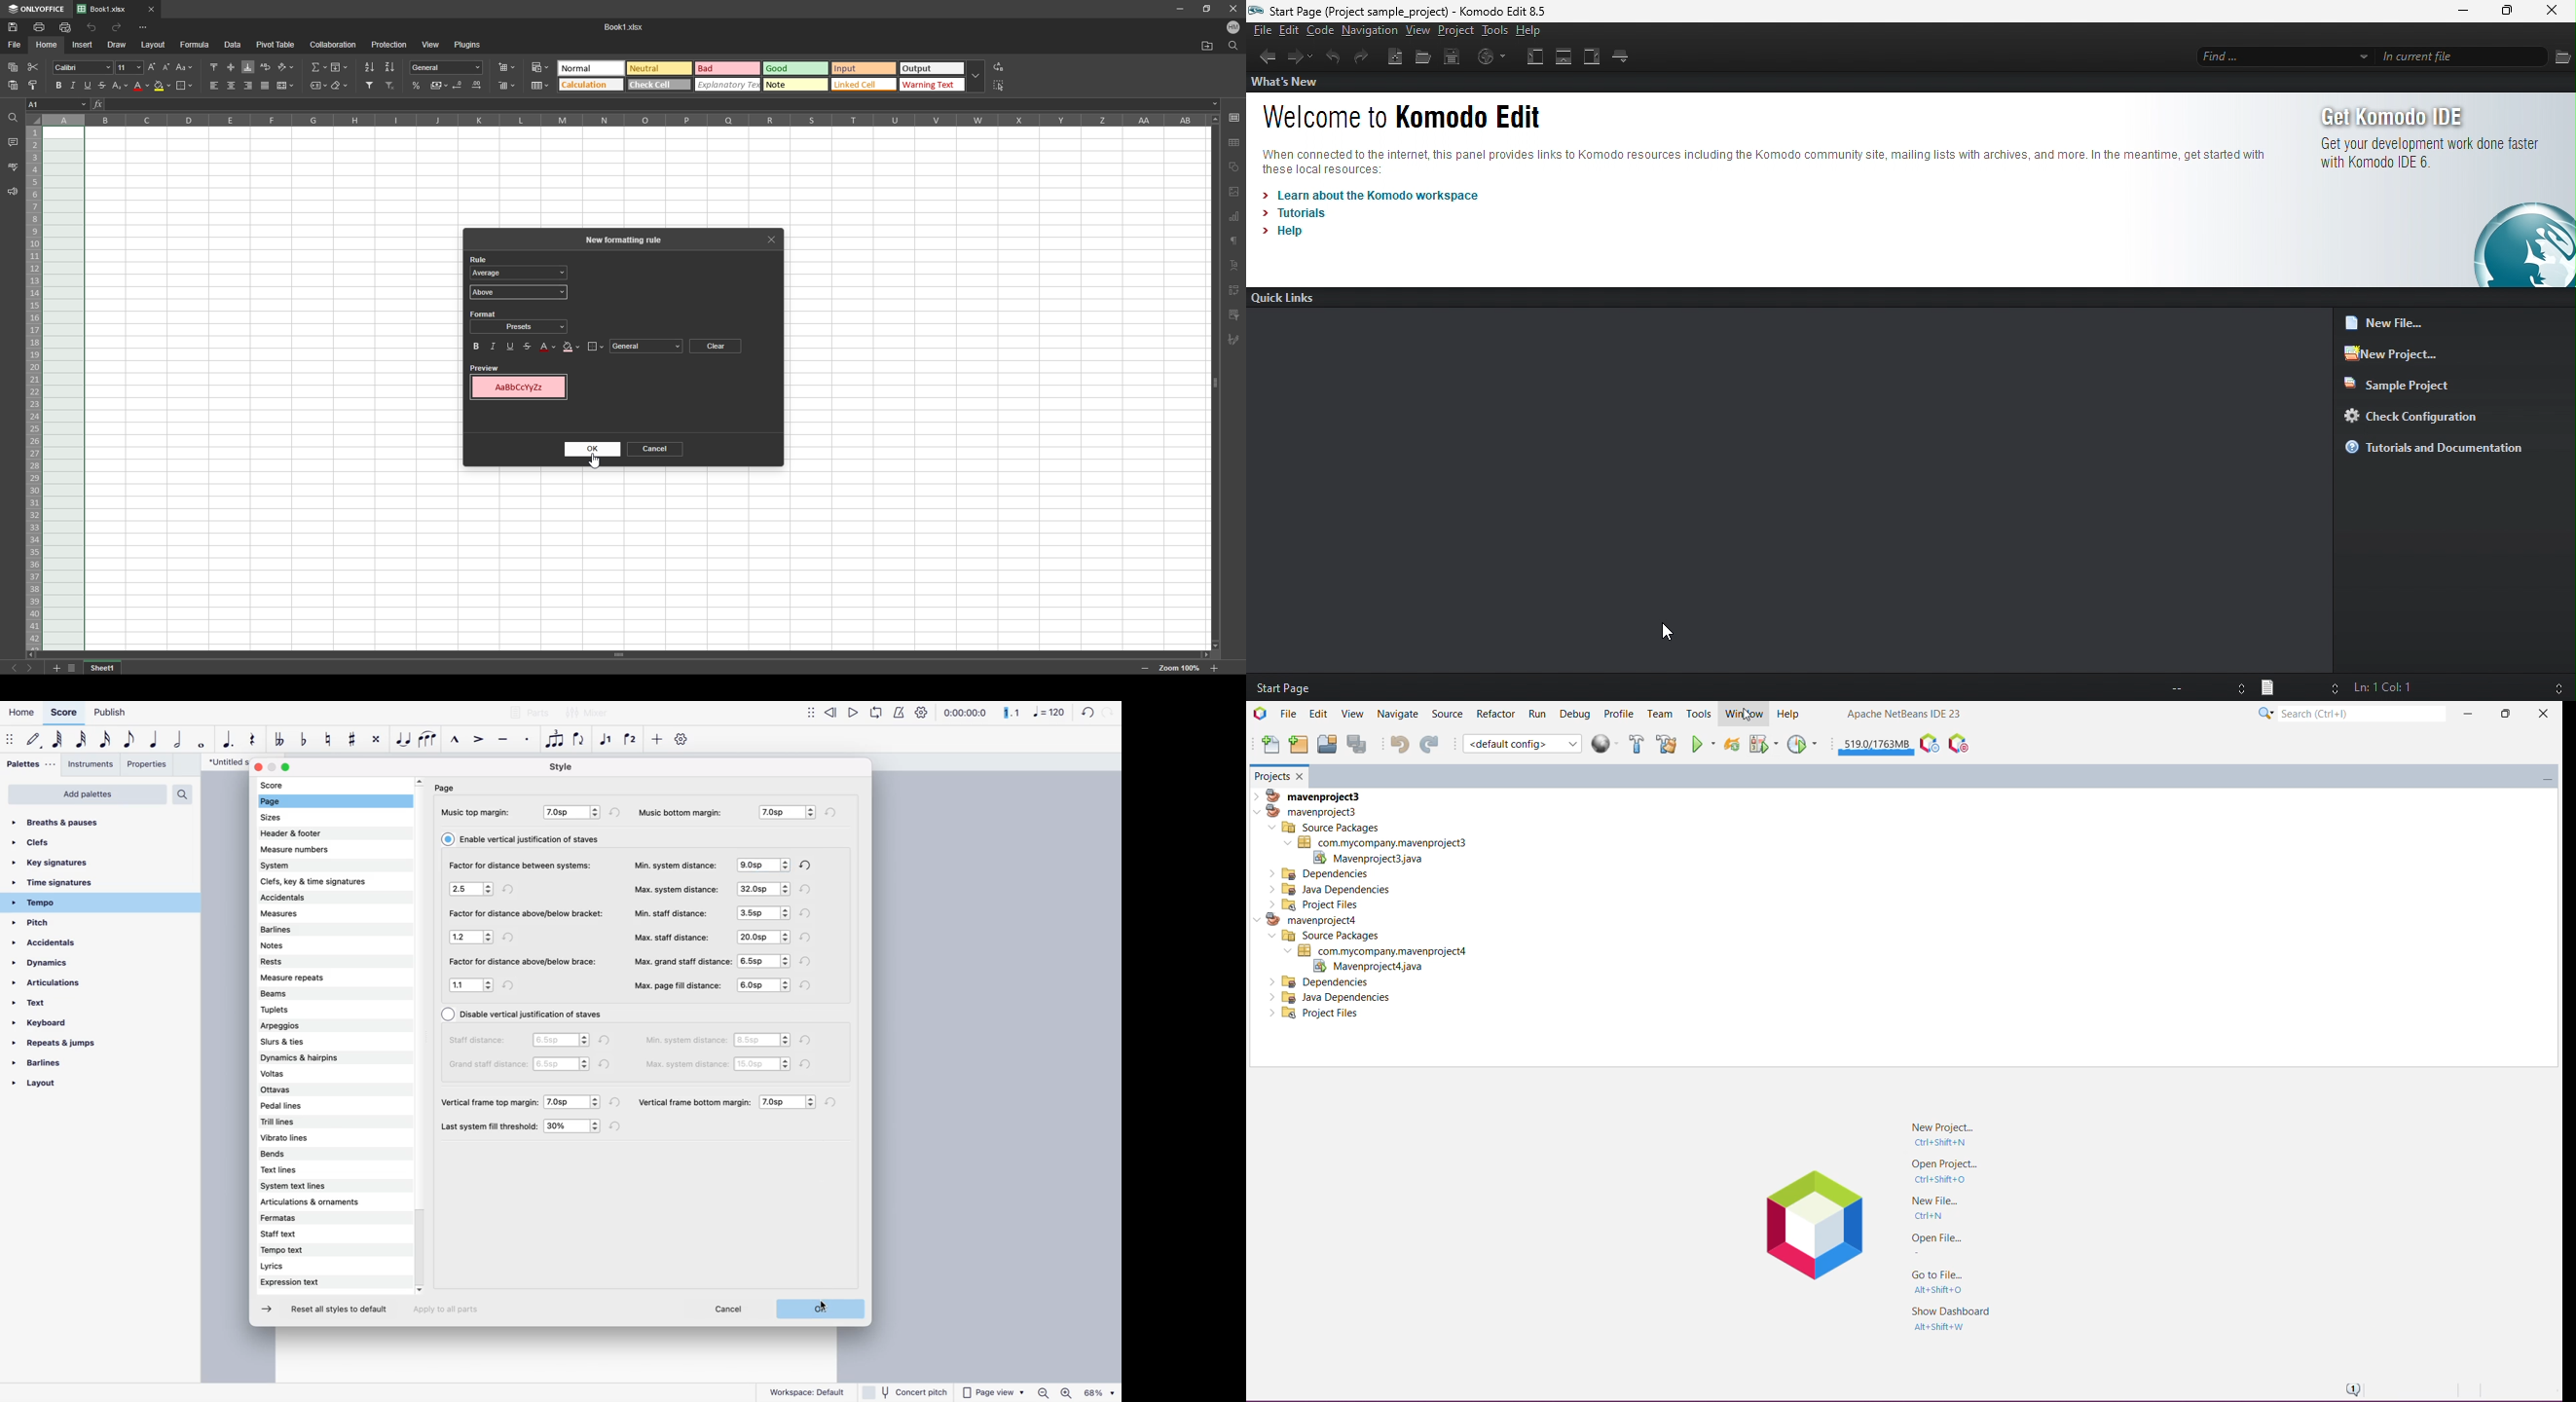 This screenshot has height=1428, width=2576. What do you see at coordinates (166, 67) in the screenshot?
I see `decrement font size` at bounding box center [166, 67].